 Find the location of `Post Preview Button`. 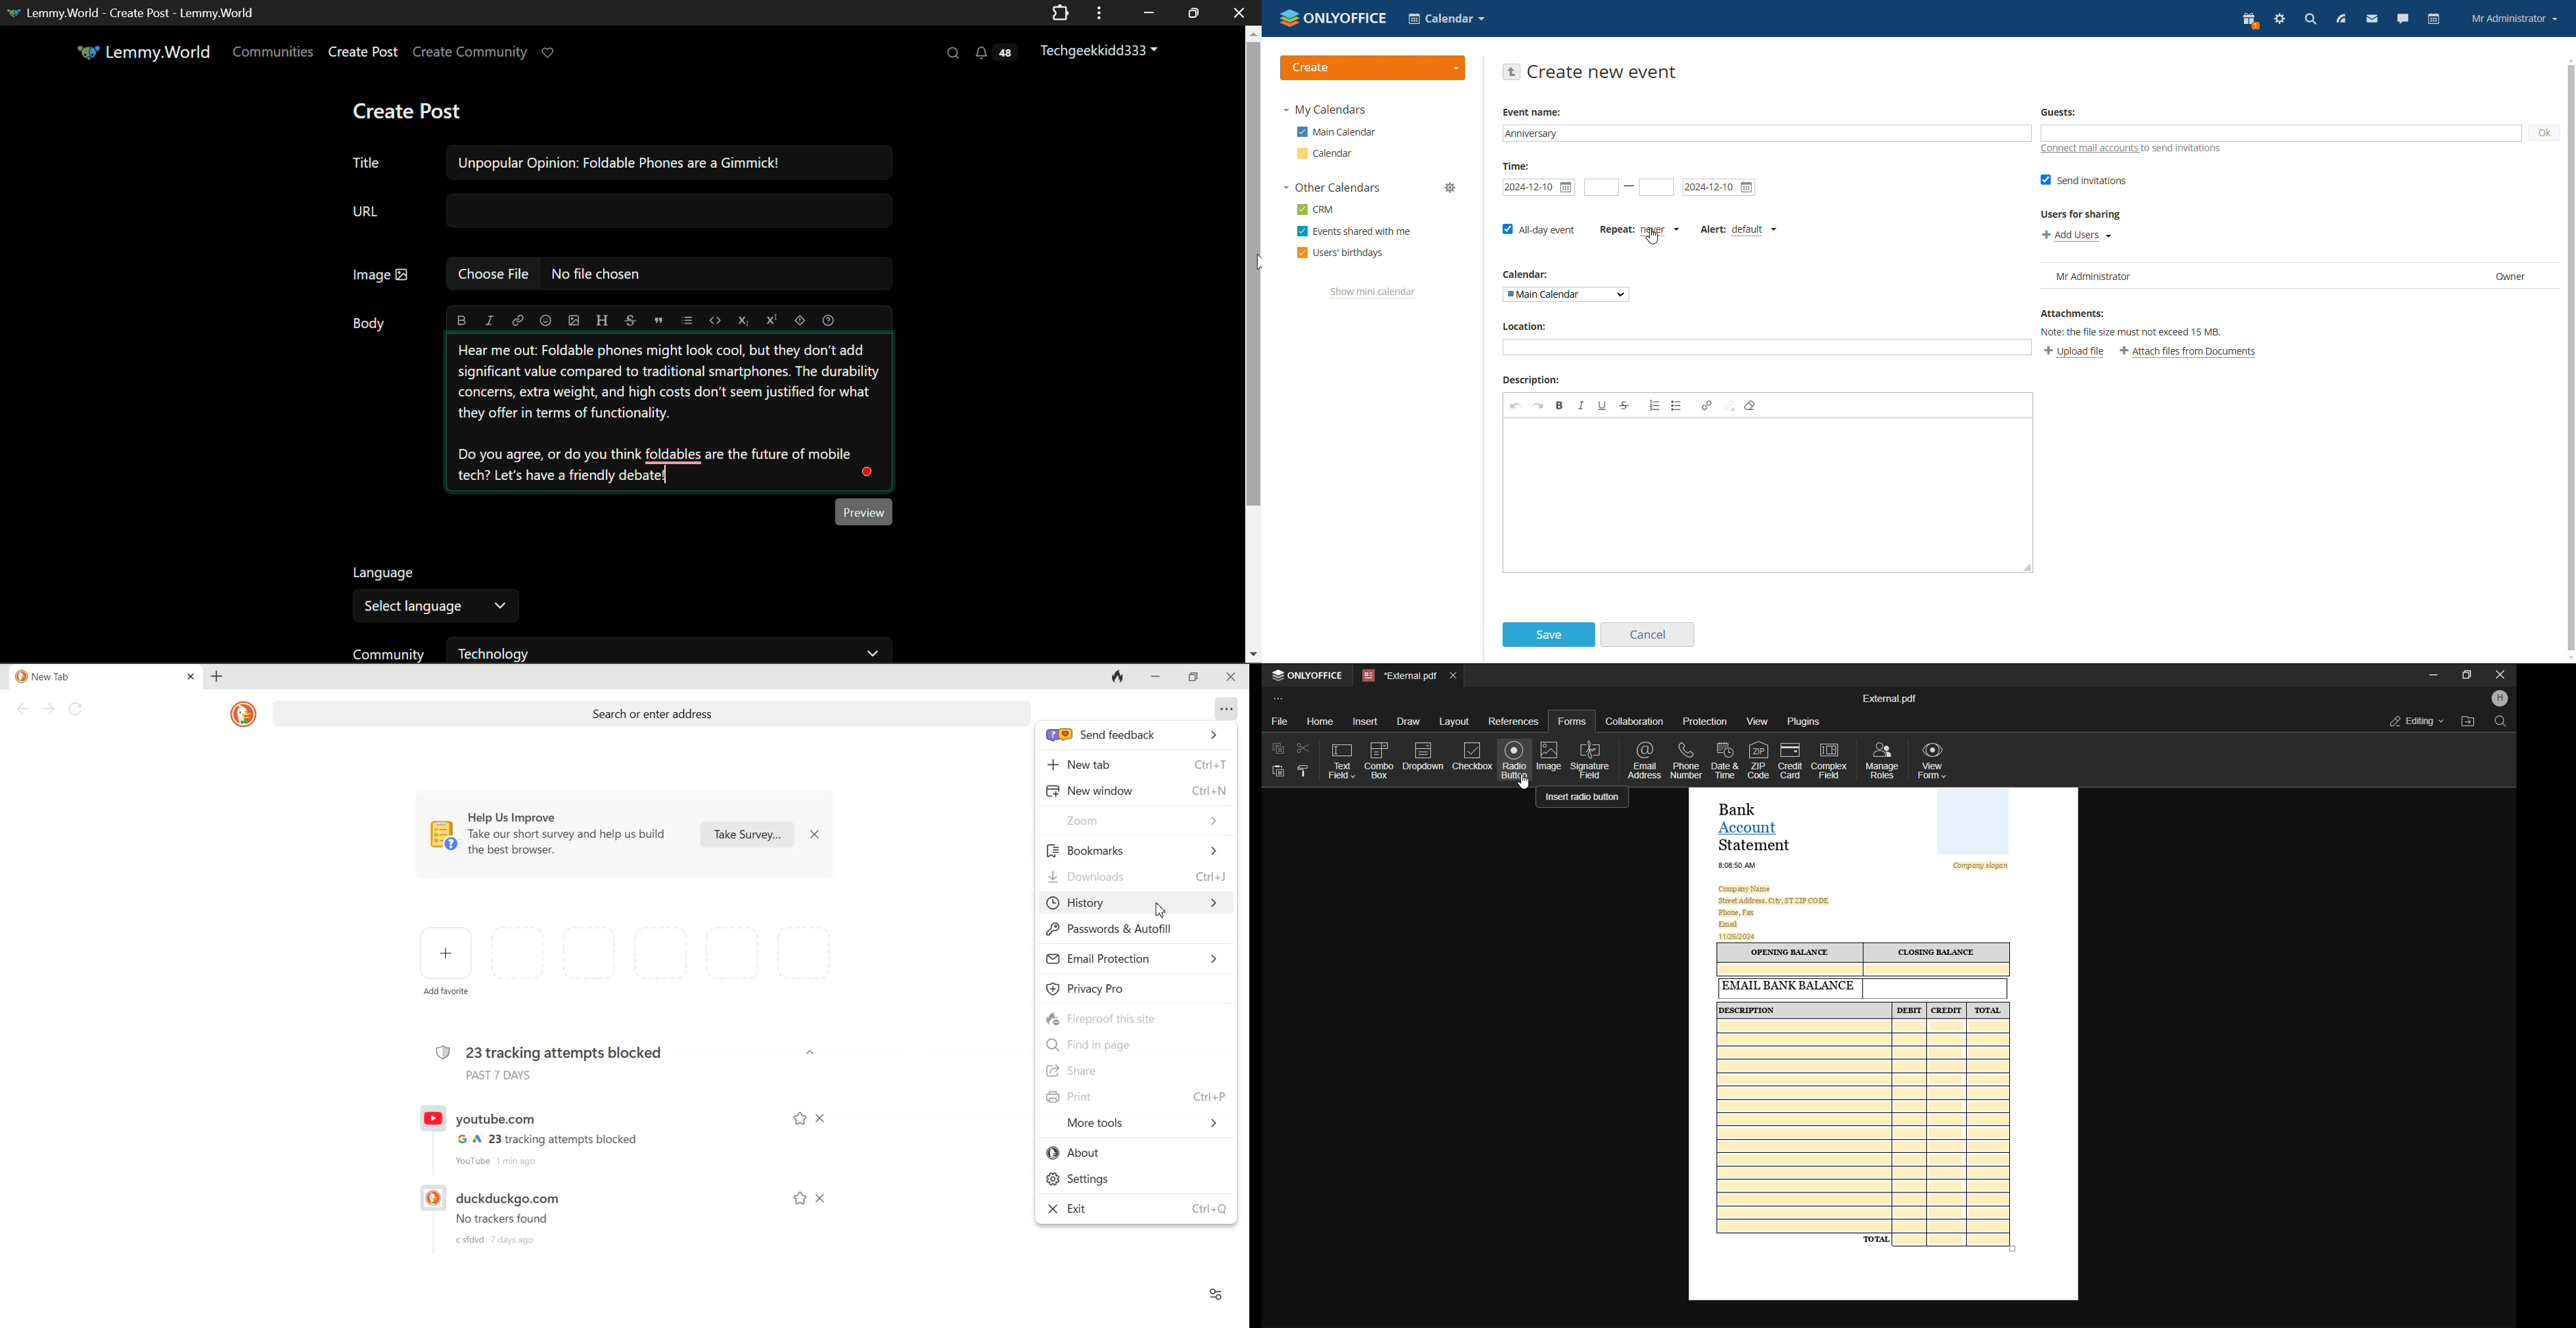

Post Preview Button is located at coordinates (867, 511).